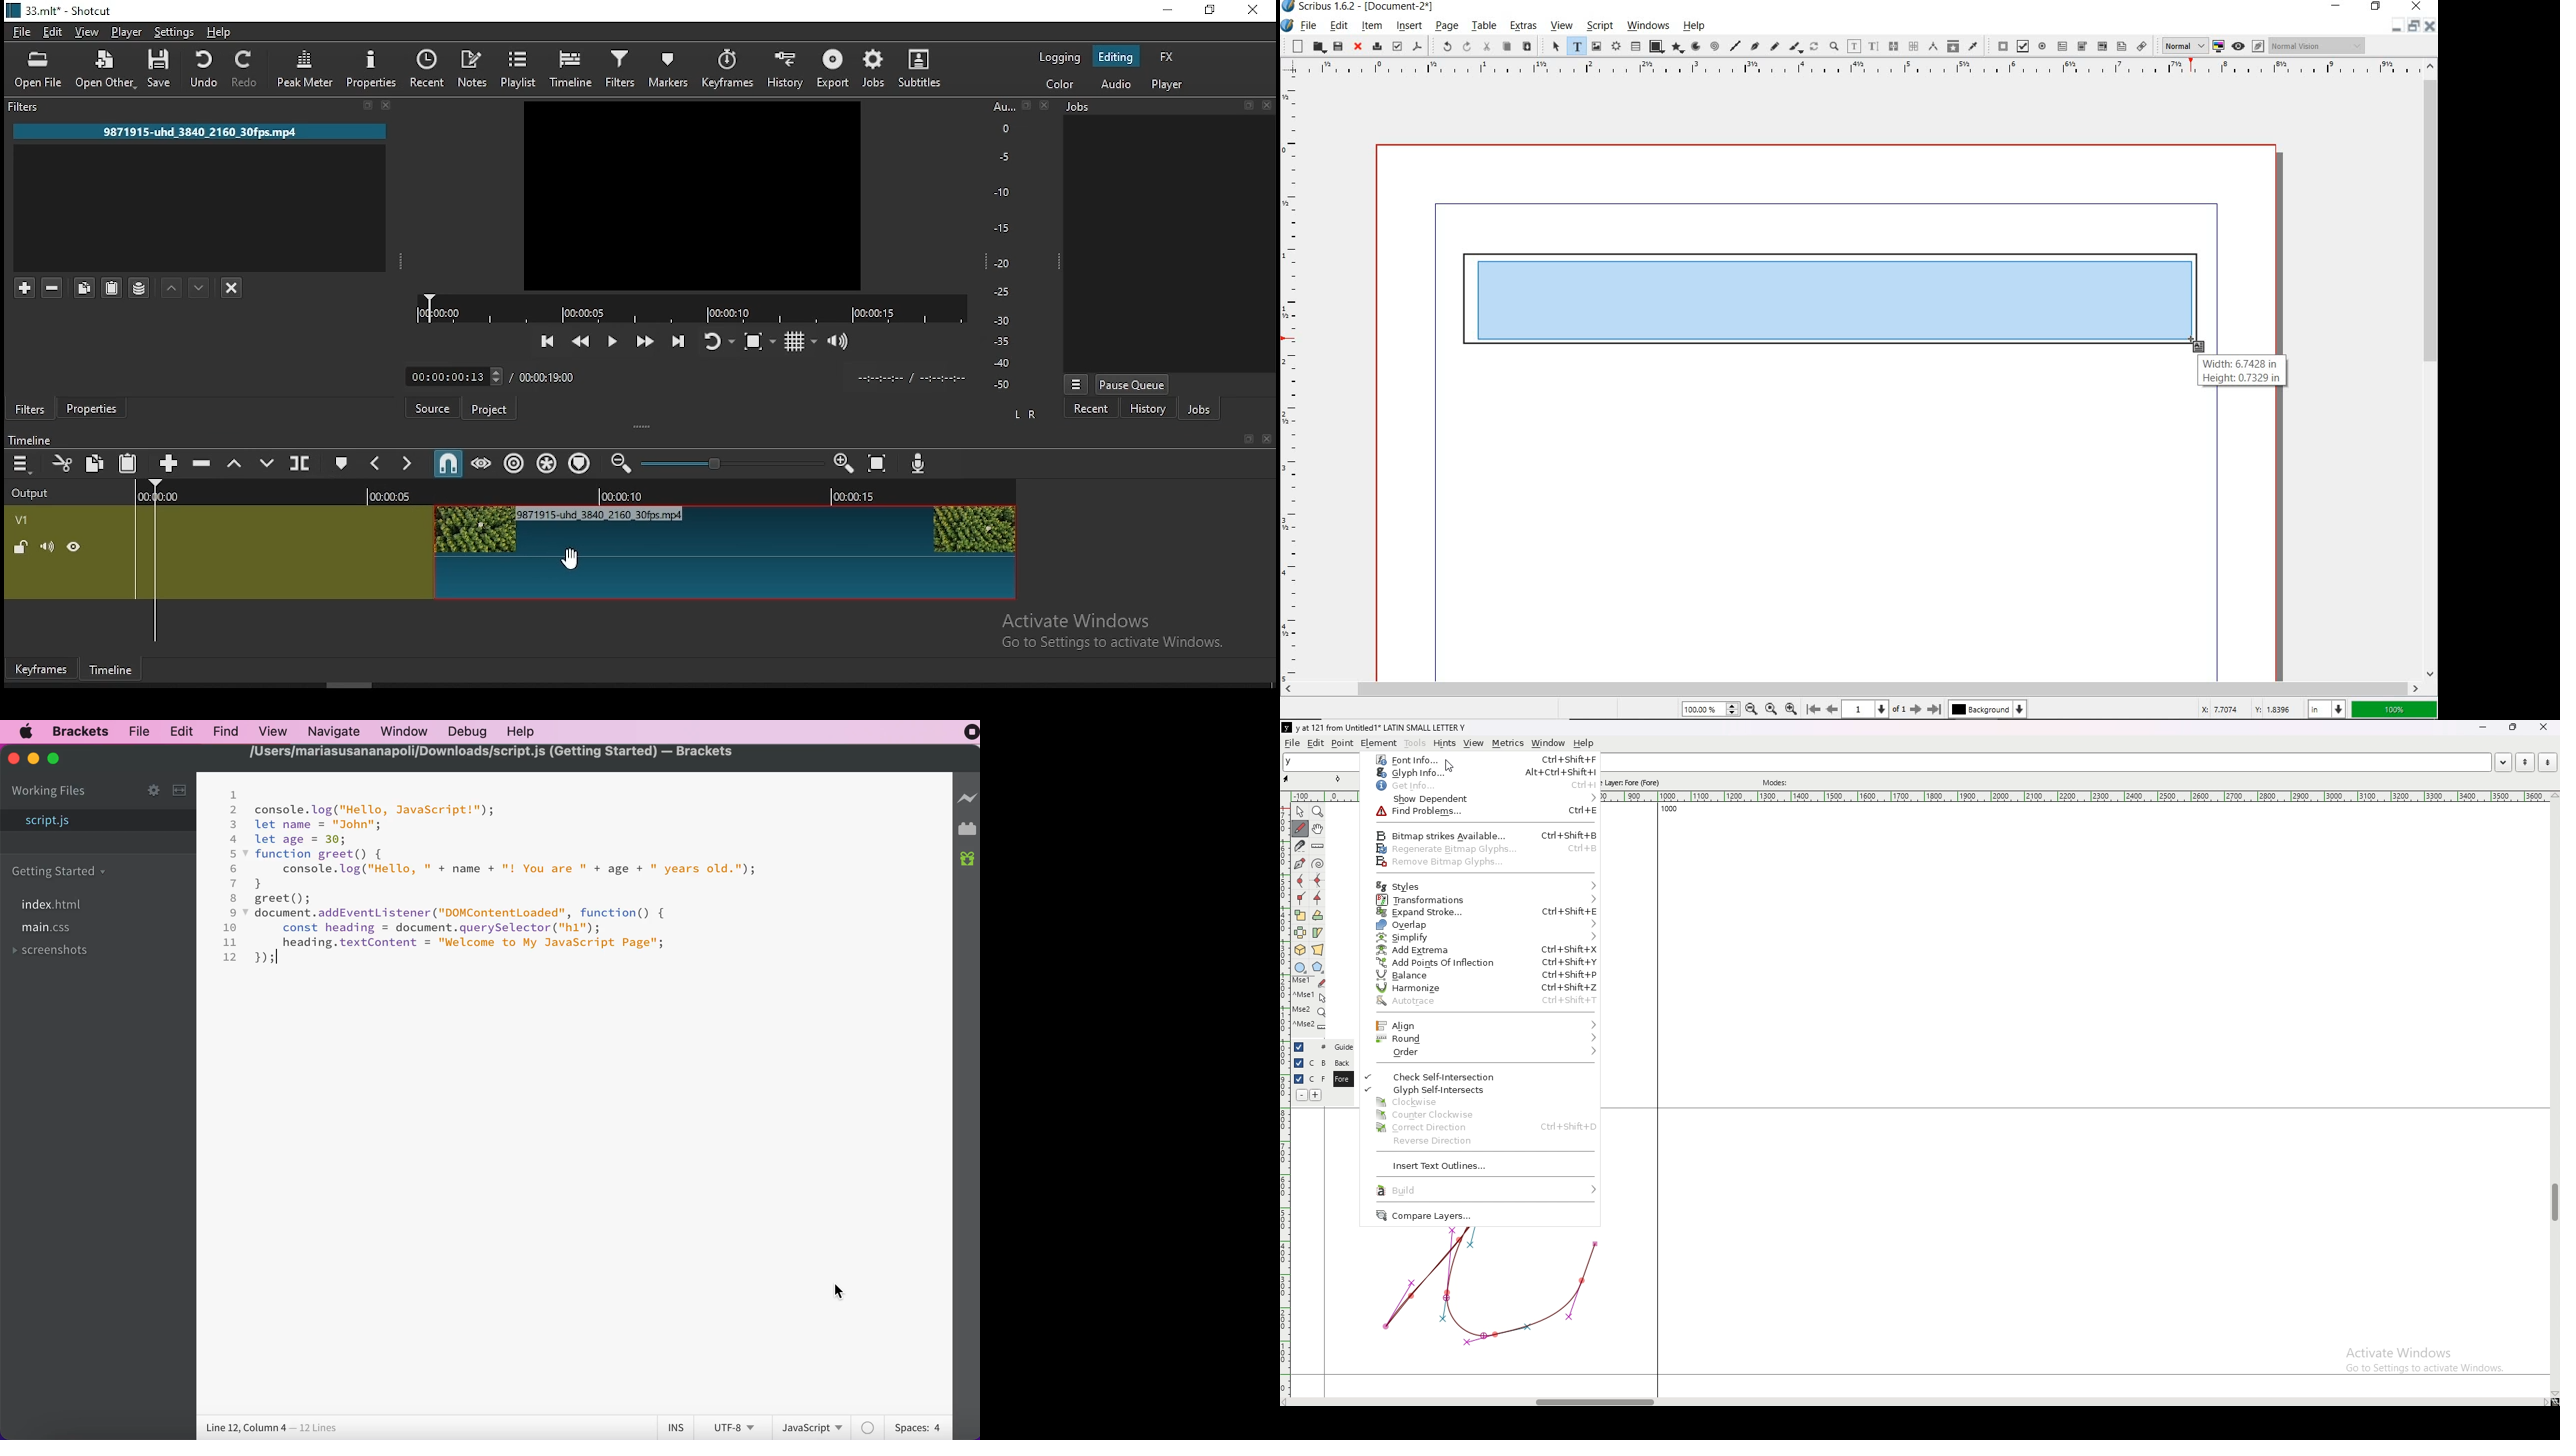 The width and height of the screenshot is (2576, 1456). I want to click on find problems, so click(1478, 813).